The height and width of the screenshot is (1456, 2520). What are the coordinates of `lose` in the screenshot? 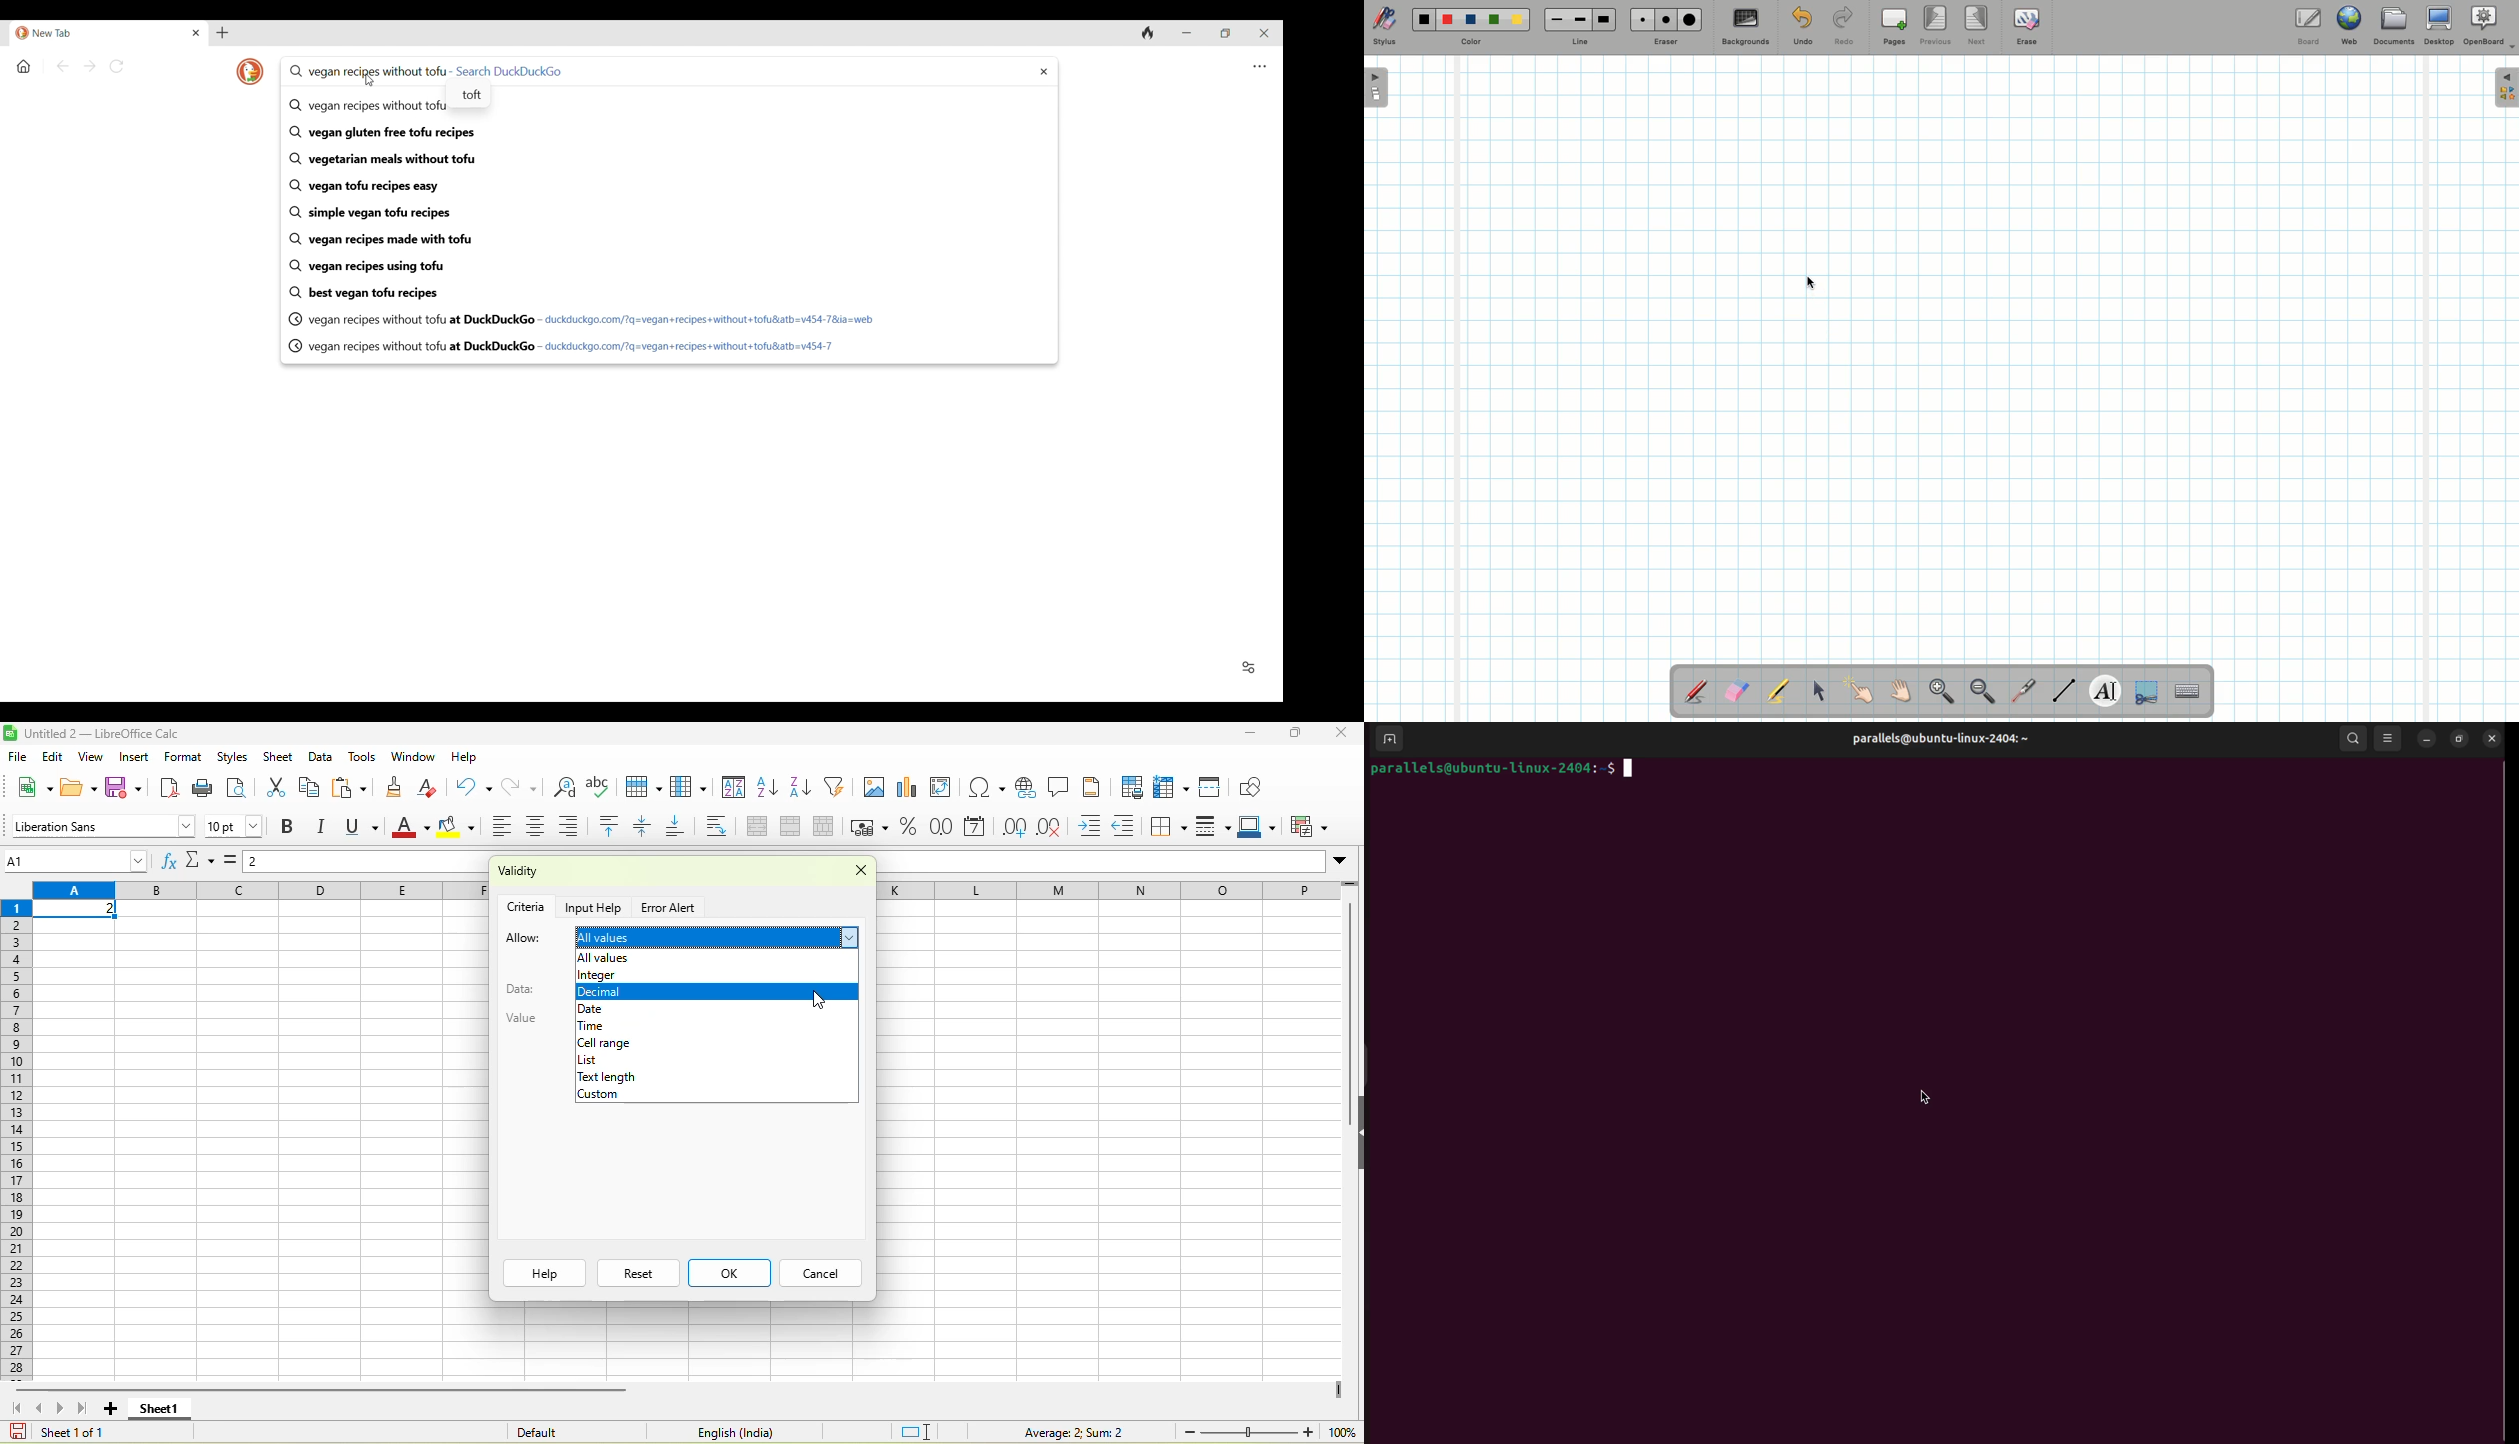 It's located at (854, 873).